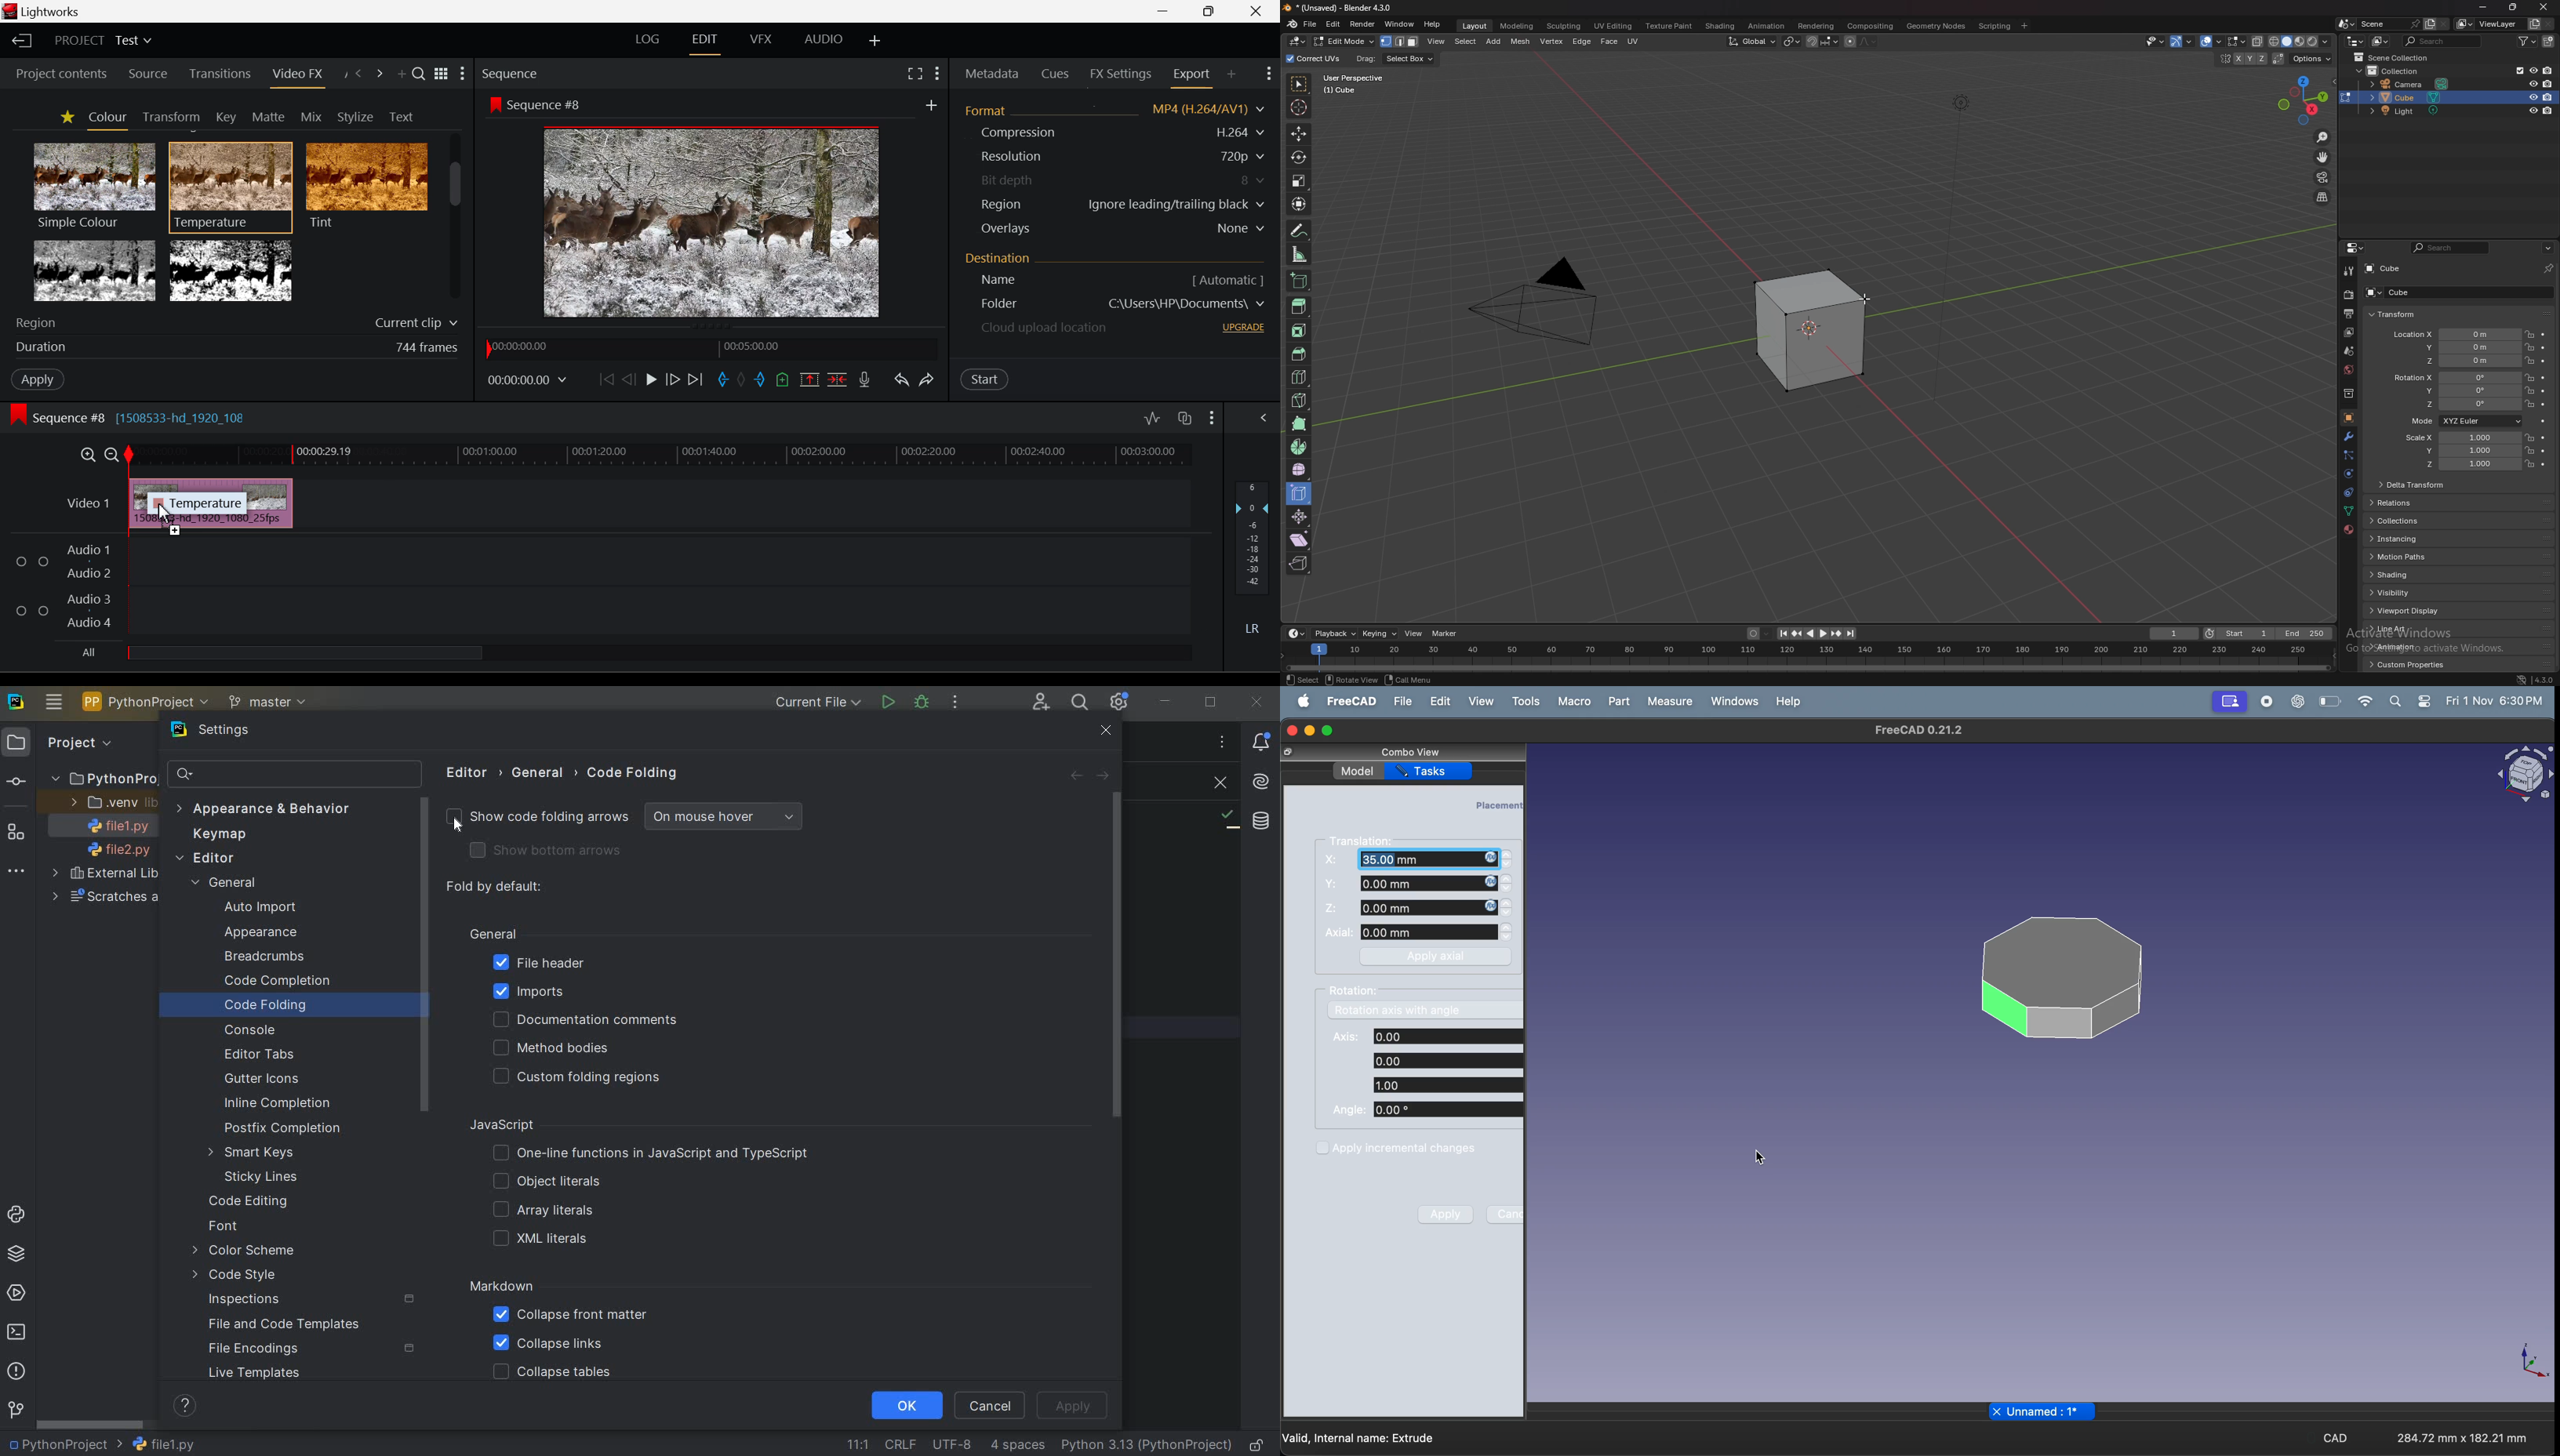  What do you see at coordinates (1221, 742) in the screenshot?
I see `RECENT FILES, TAB ACTIONS, AND MORE` at bounding box center [1221, 742].